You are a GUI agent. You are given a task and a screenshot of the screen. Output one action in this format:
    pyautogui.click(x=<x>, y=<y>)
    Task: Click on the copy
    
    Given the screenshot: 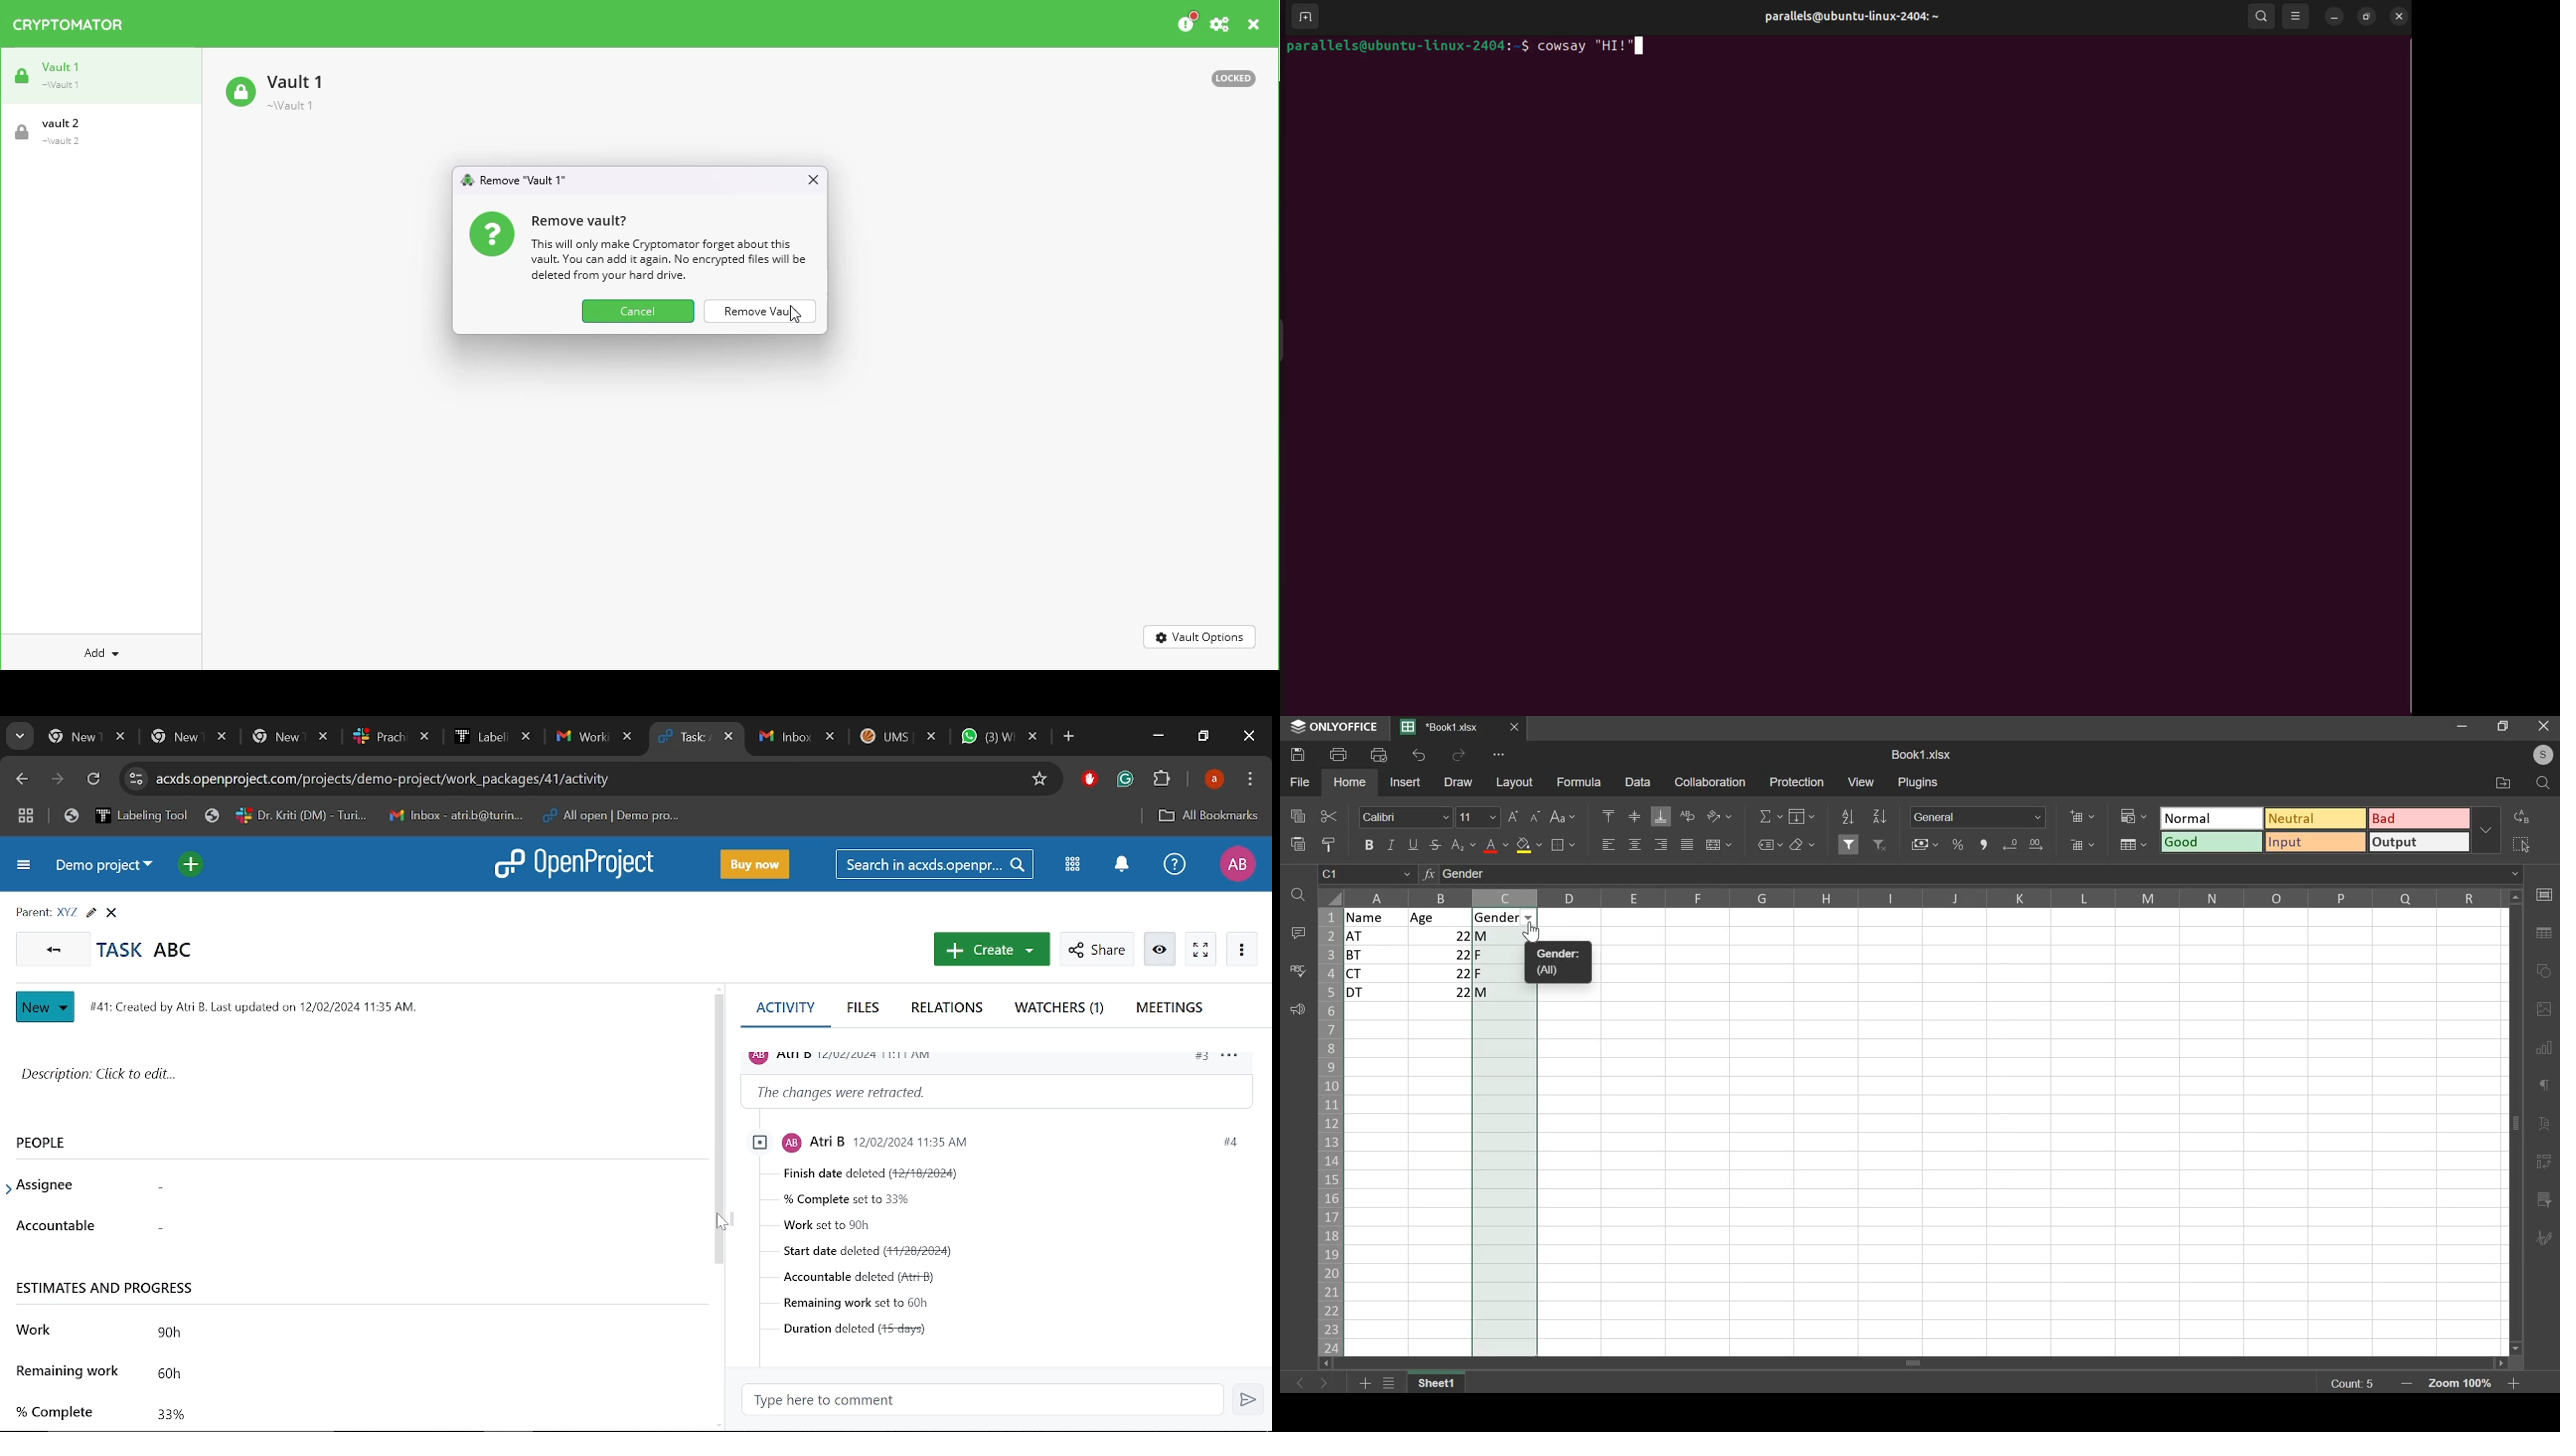 What is the action you would take?
    pyautogui.click(x=1297, y=814)
    